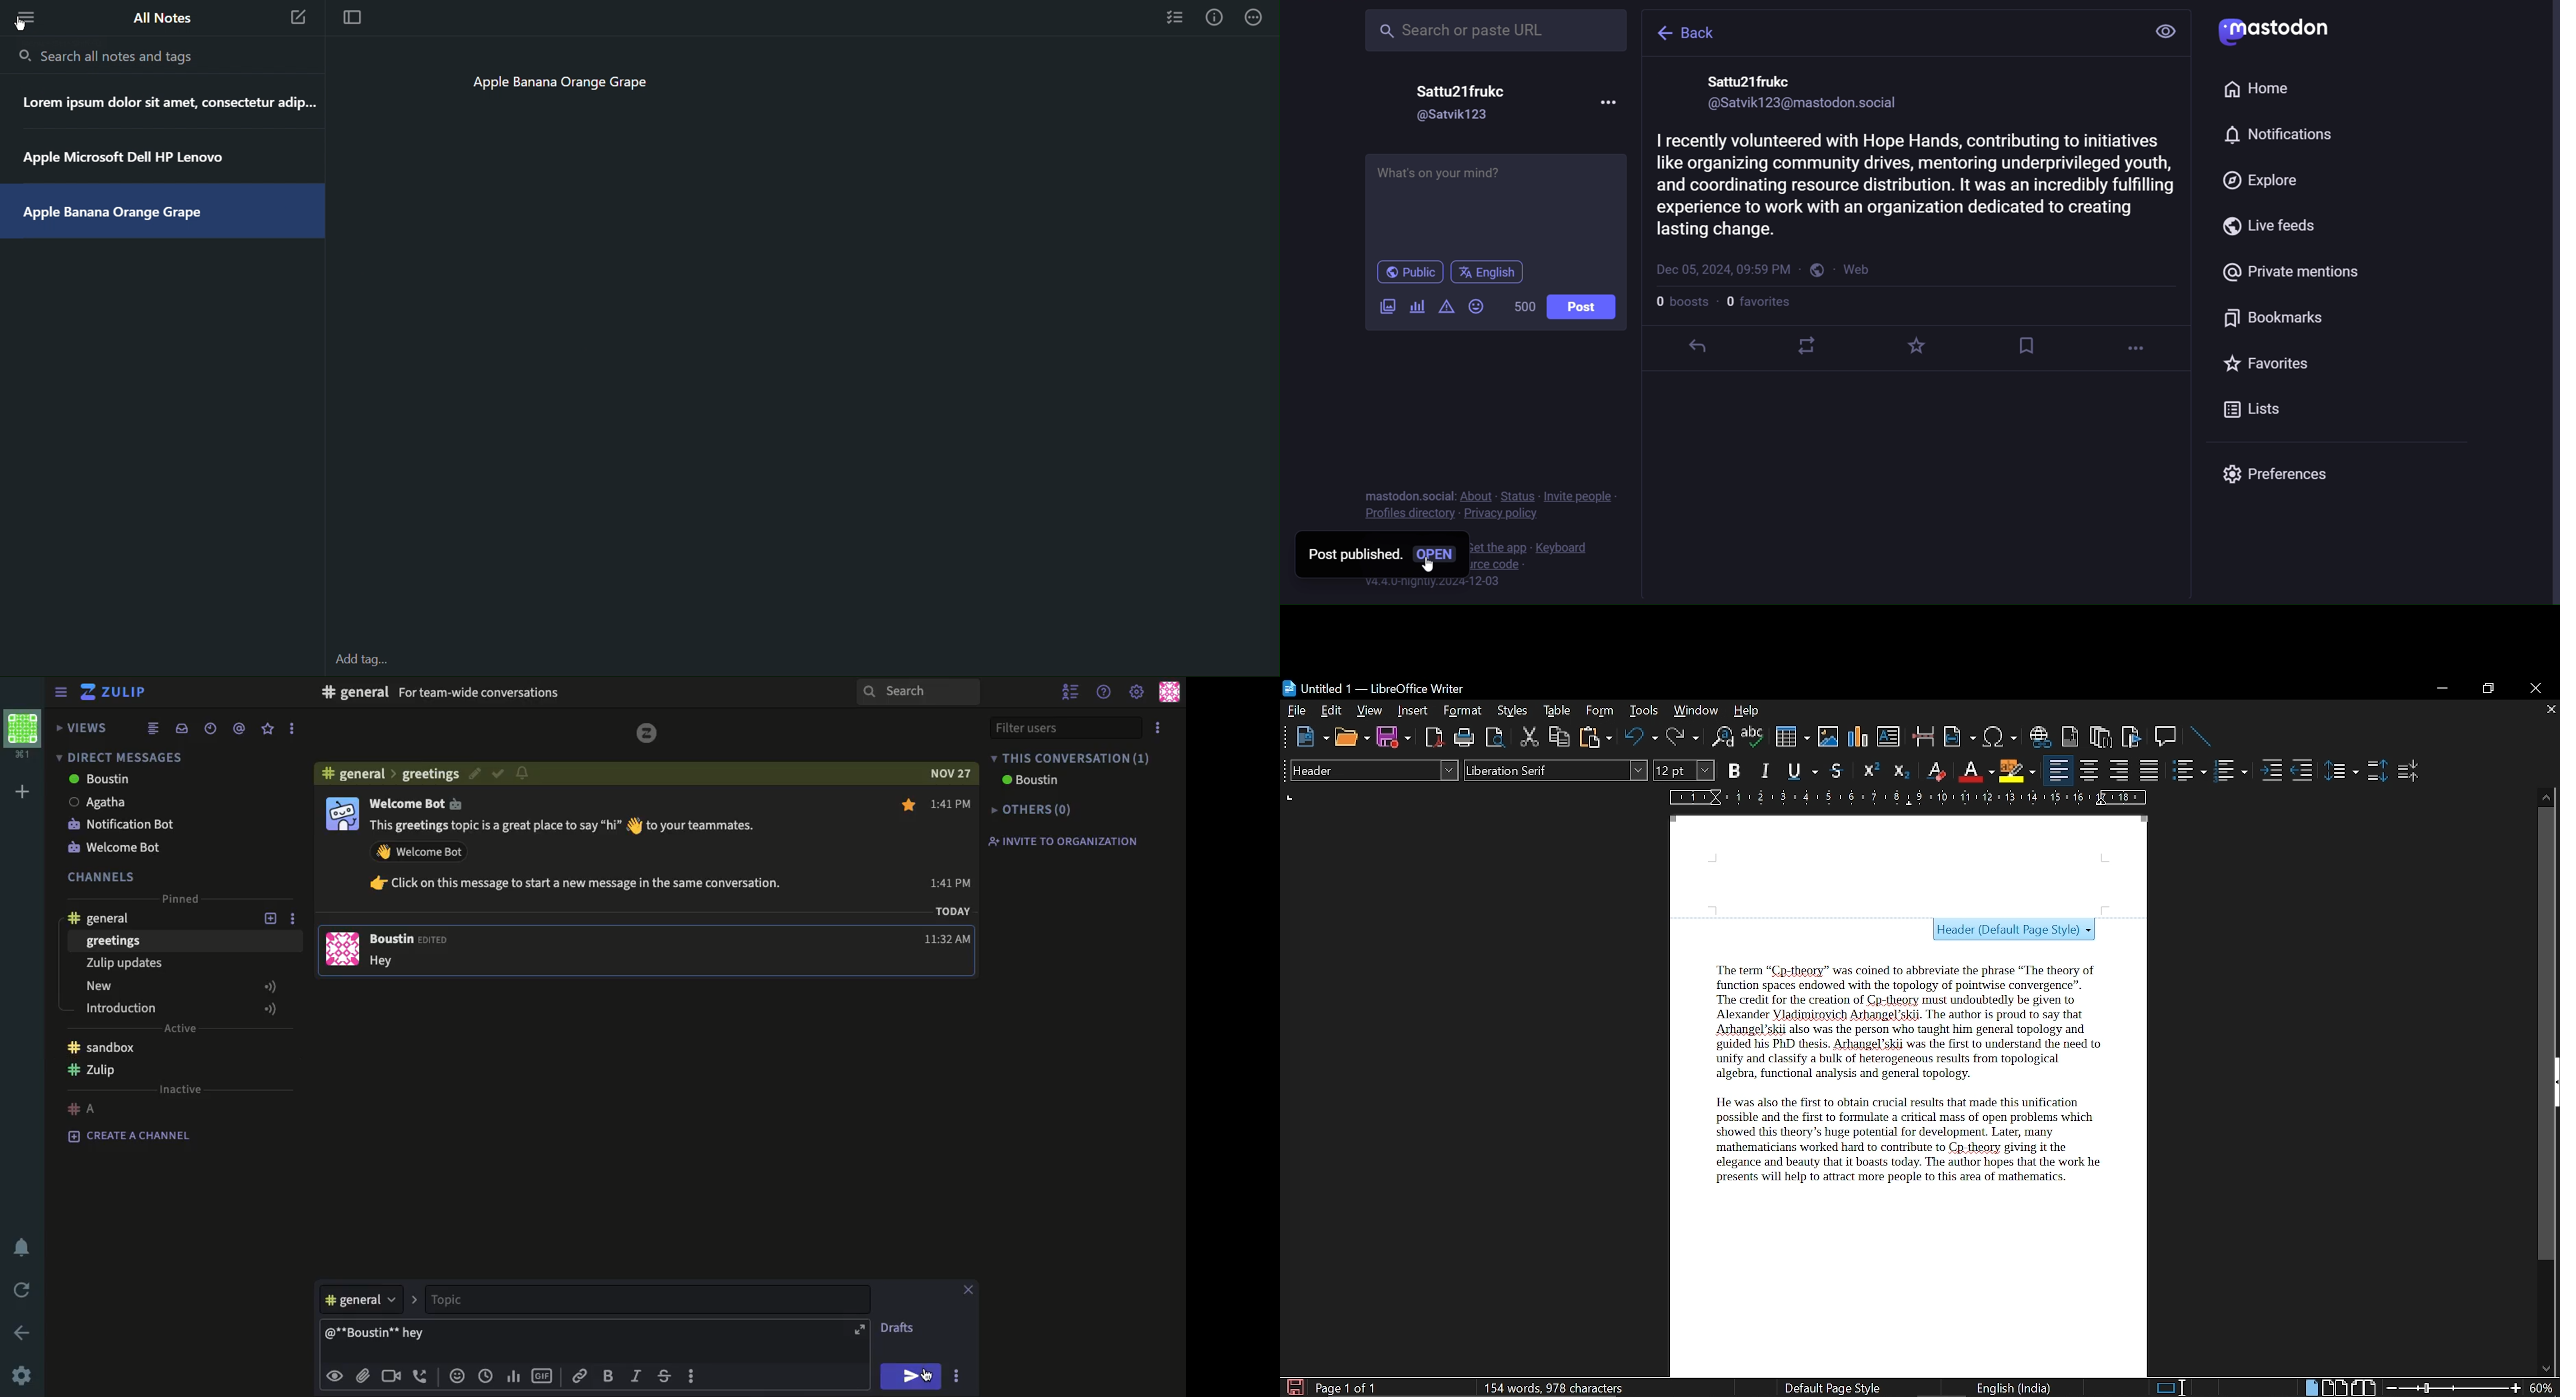 The image size is (2576, 1400). Describe the element at coordinates (1407, 494) in the screenshot. I see `mastodon social` at that location.